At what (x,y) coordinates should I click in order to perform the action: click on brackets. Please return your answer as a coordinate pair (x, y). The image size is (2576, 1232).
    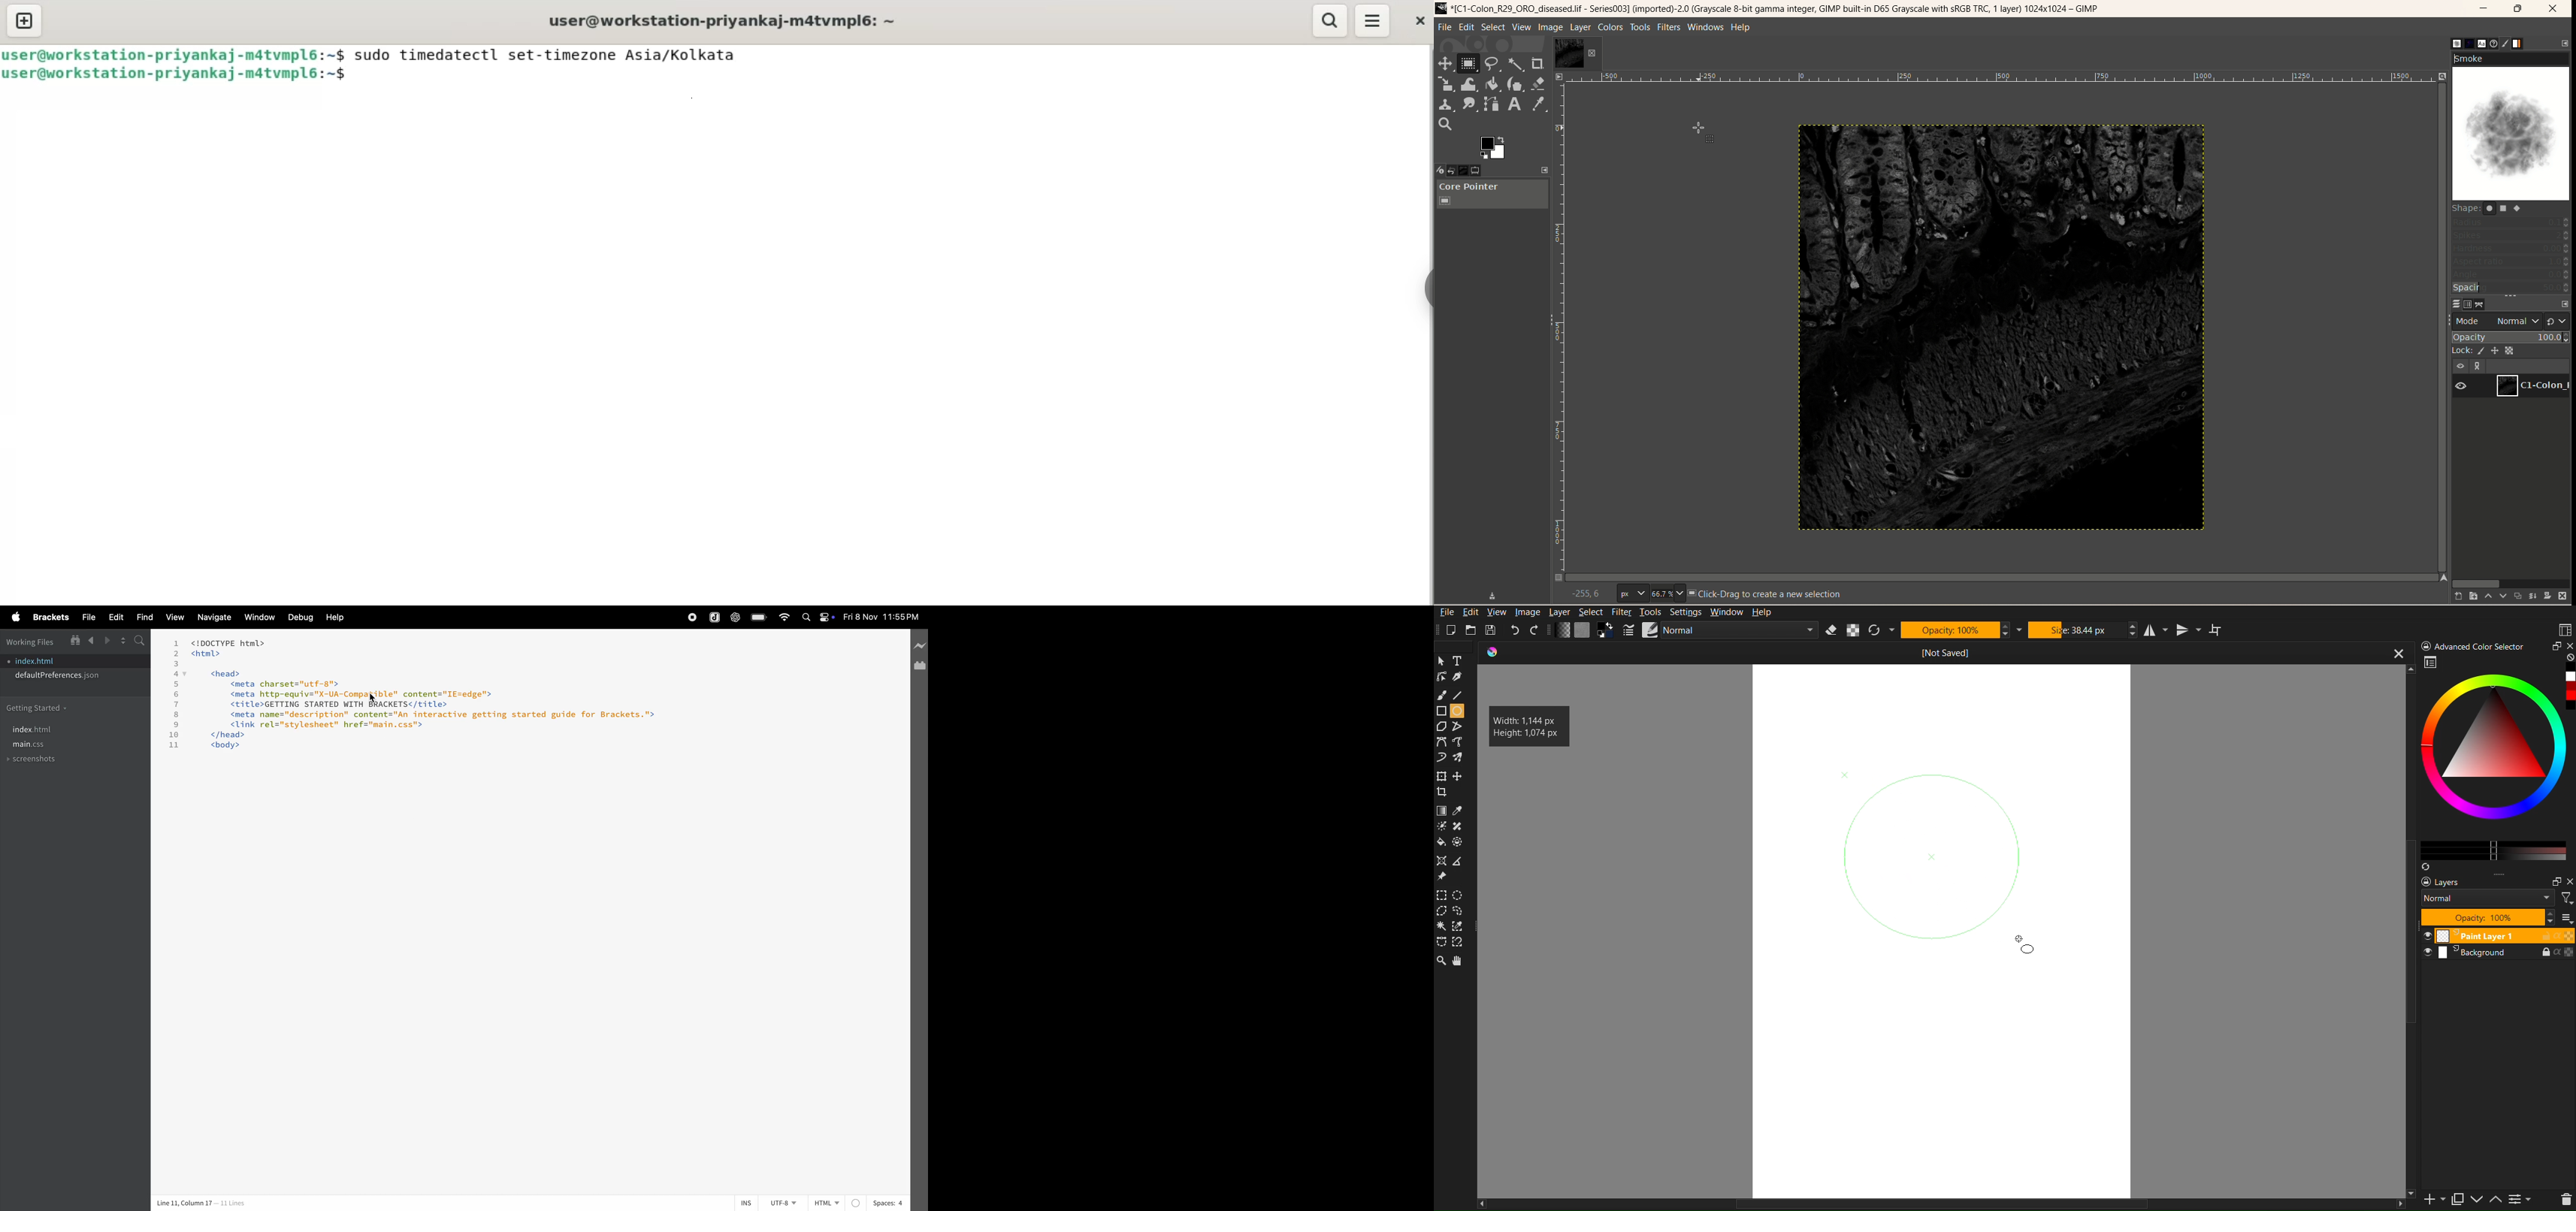
    Looking at the image, I should click on (49, 617).